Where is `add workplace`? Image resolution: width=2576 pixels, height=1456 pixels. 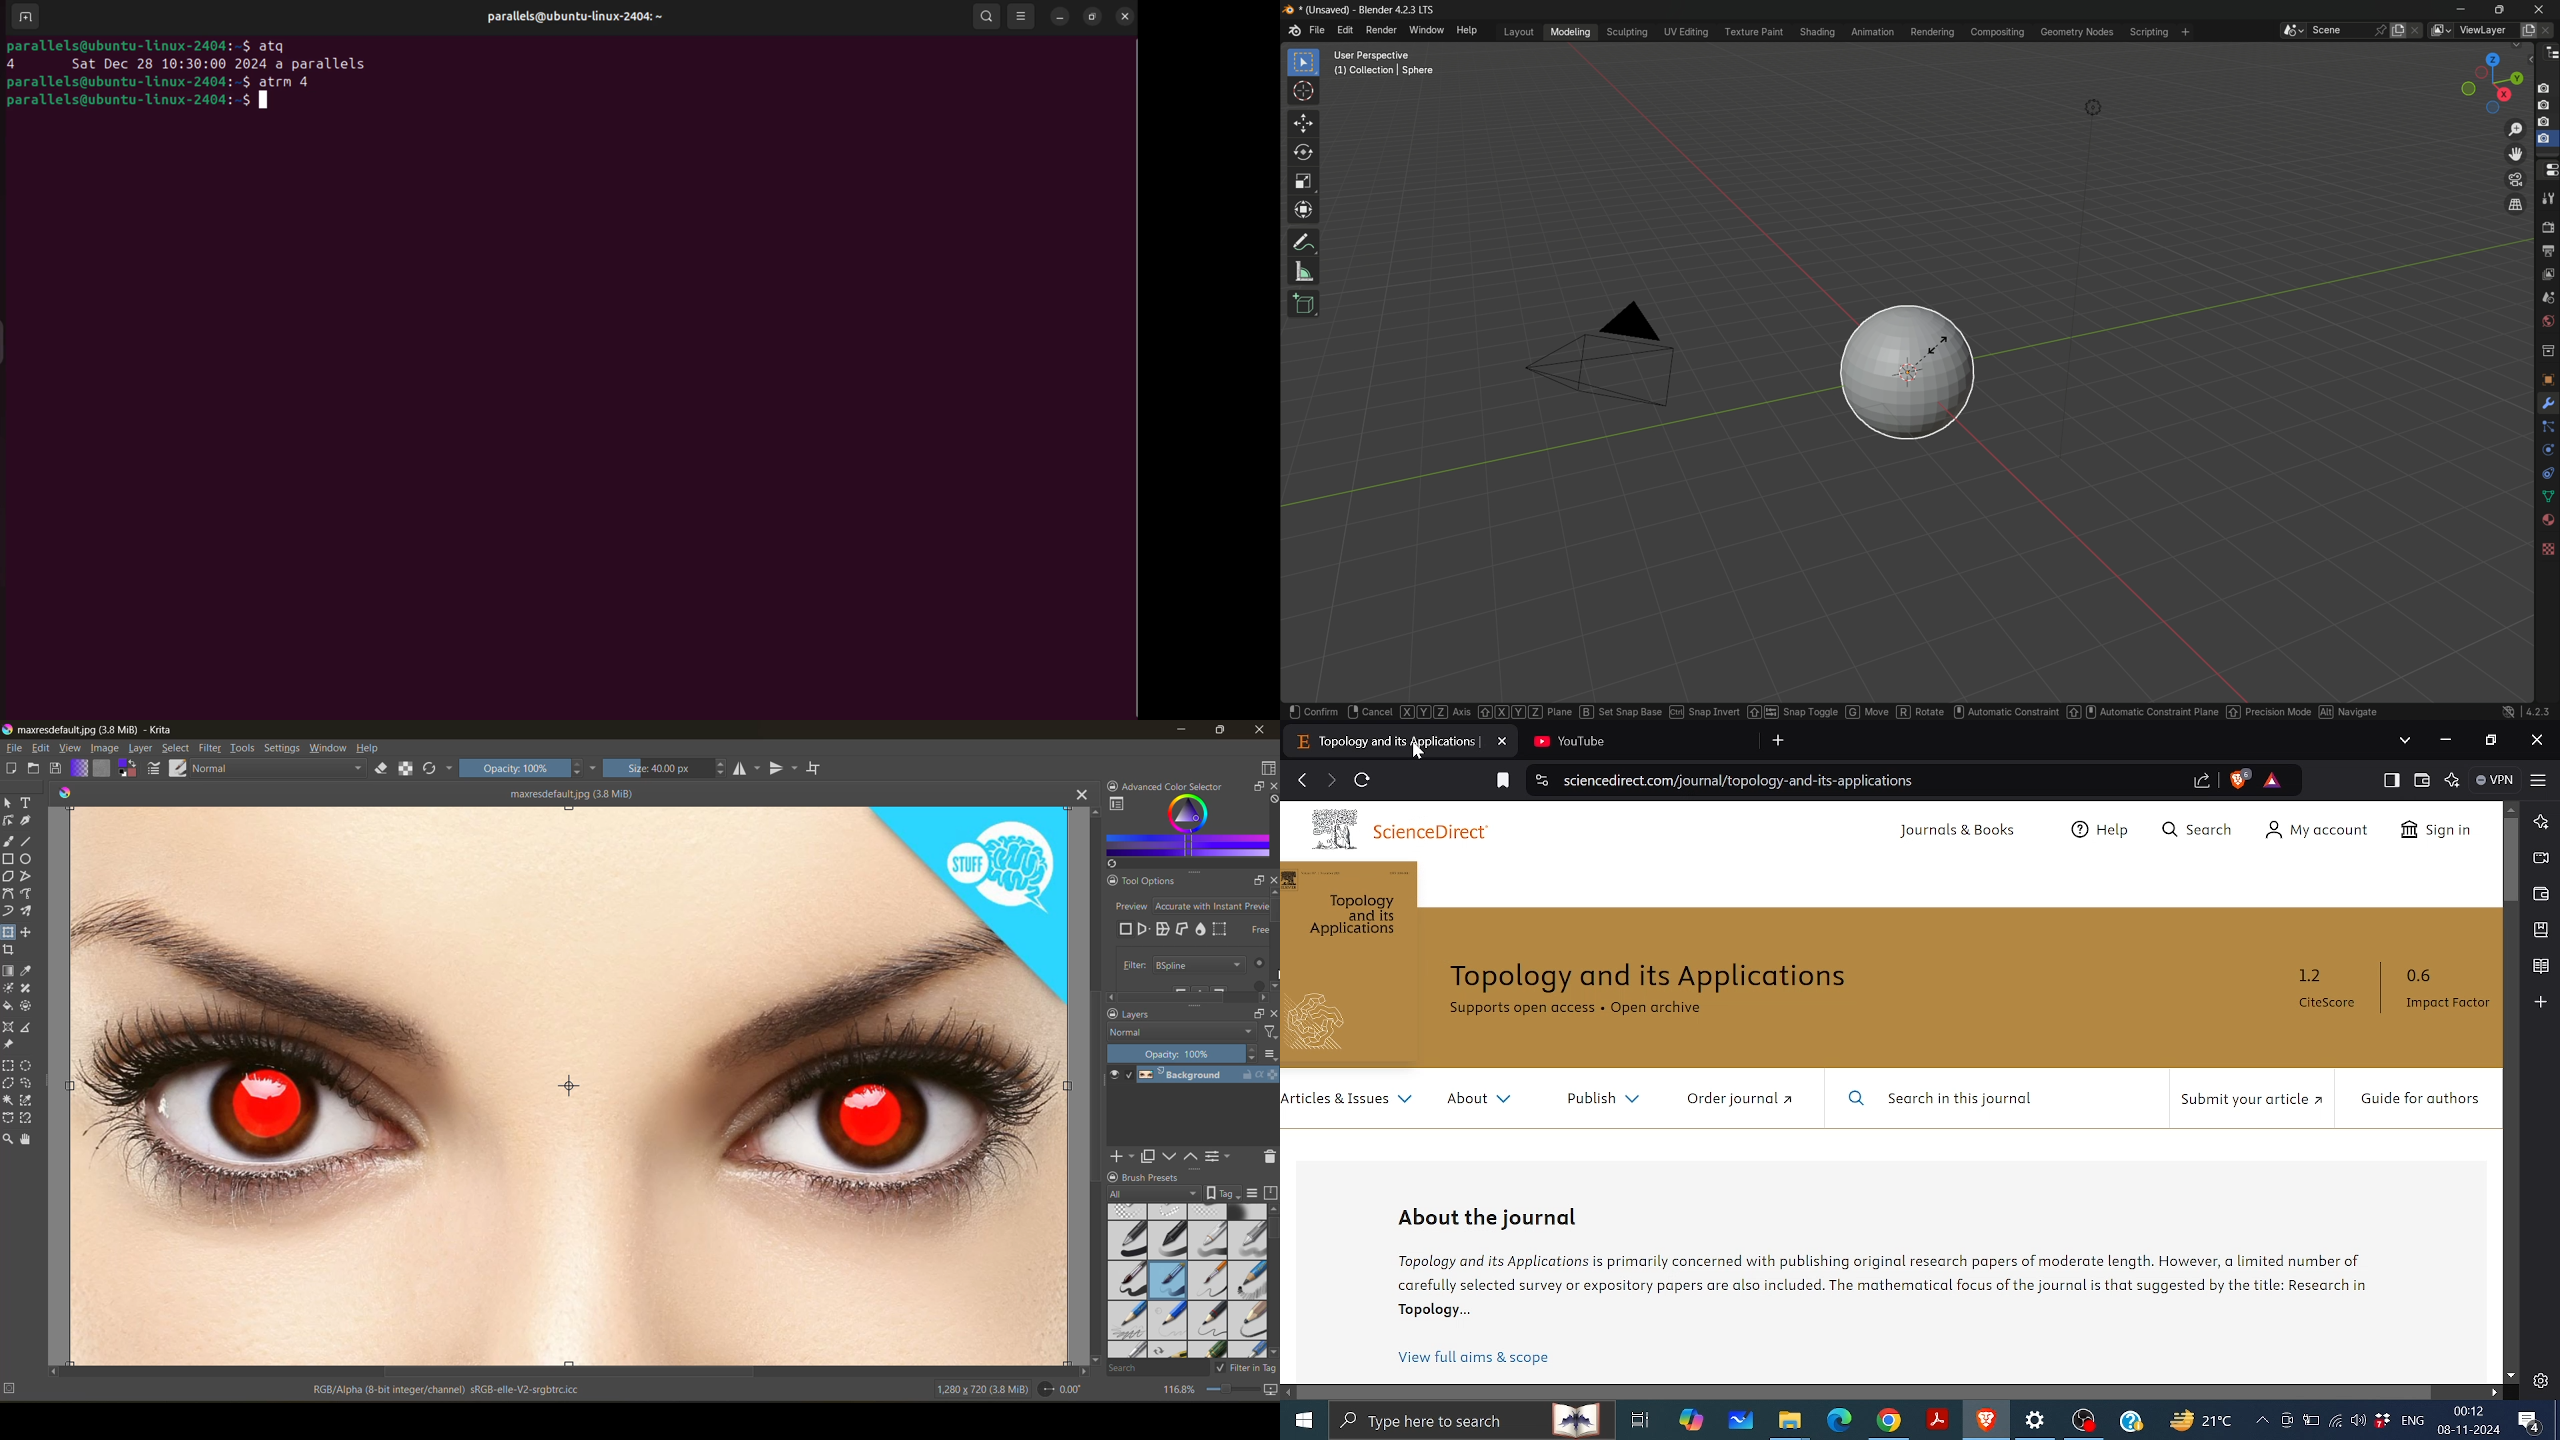
add workplace is located at coordinates (2183, 32).